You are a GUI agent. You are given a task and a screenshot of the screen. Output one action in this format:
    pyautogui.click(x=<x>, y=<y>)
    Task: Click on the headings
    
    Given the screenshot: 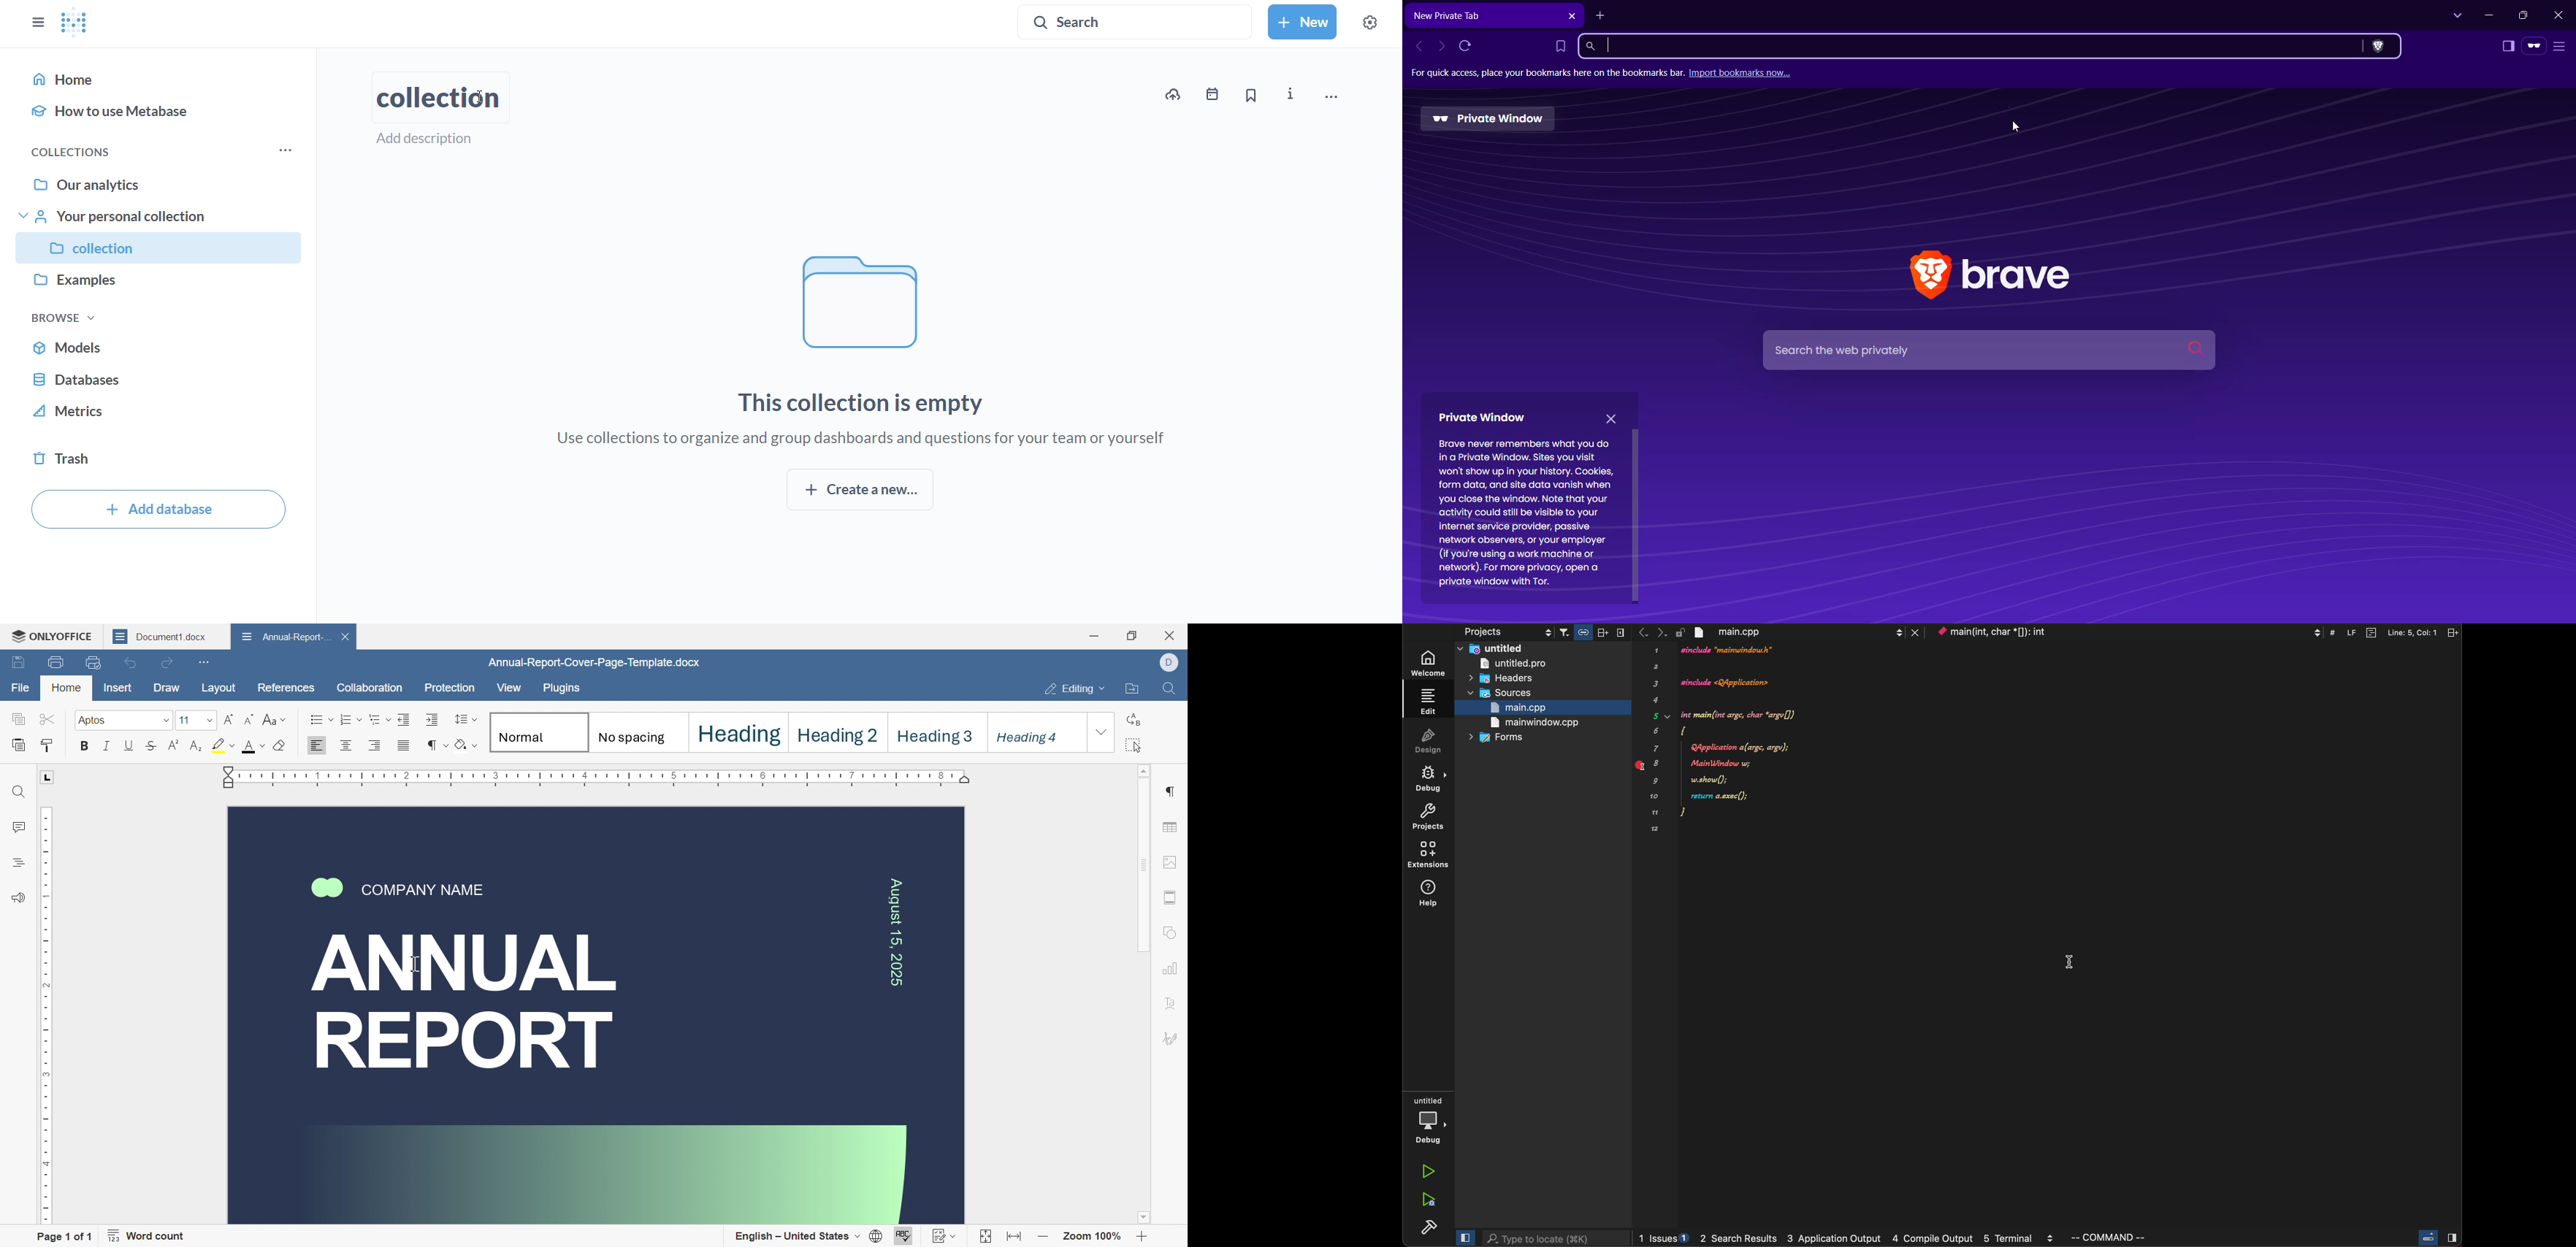 What is the action you would take?
    pyautogui.click(x=18, y=863)
    